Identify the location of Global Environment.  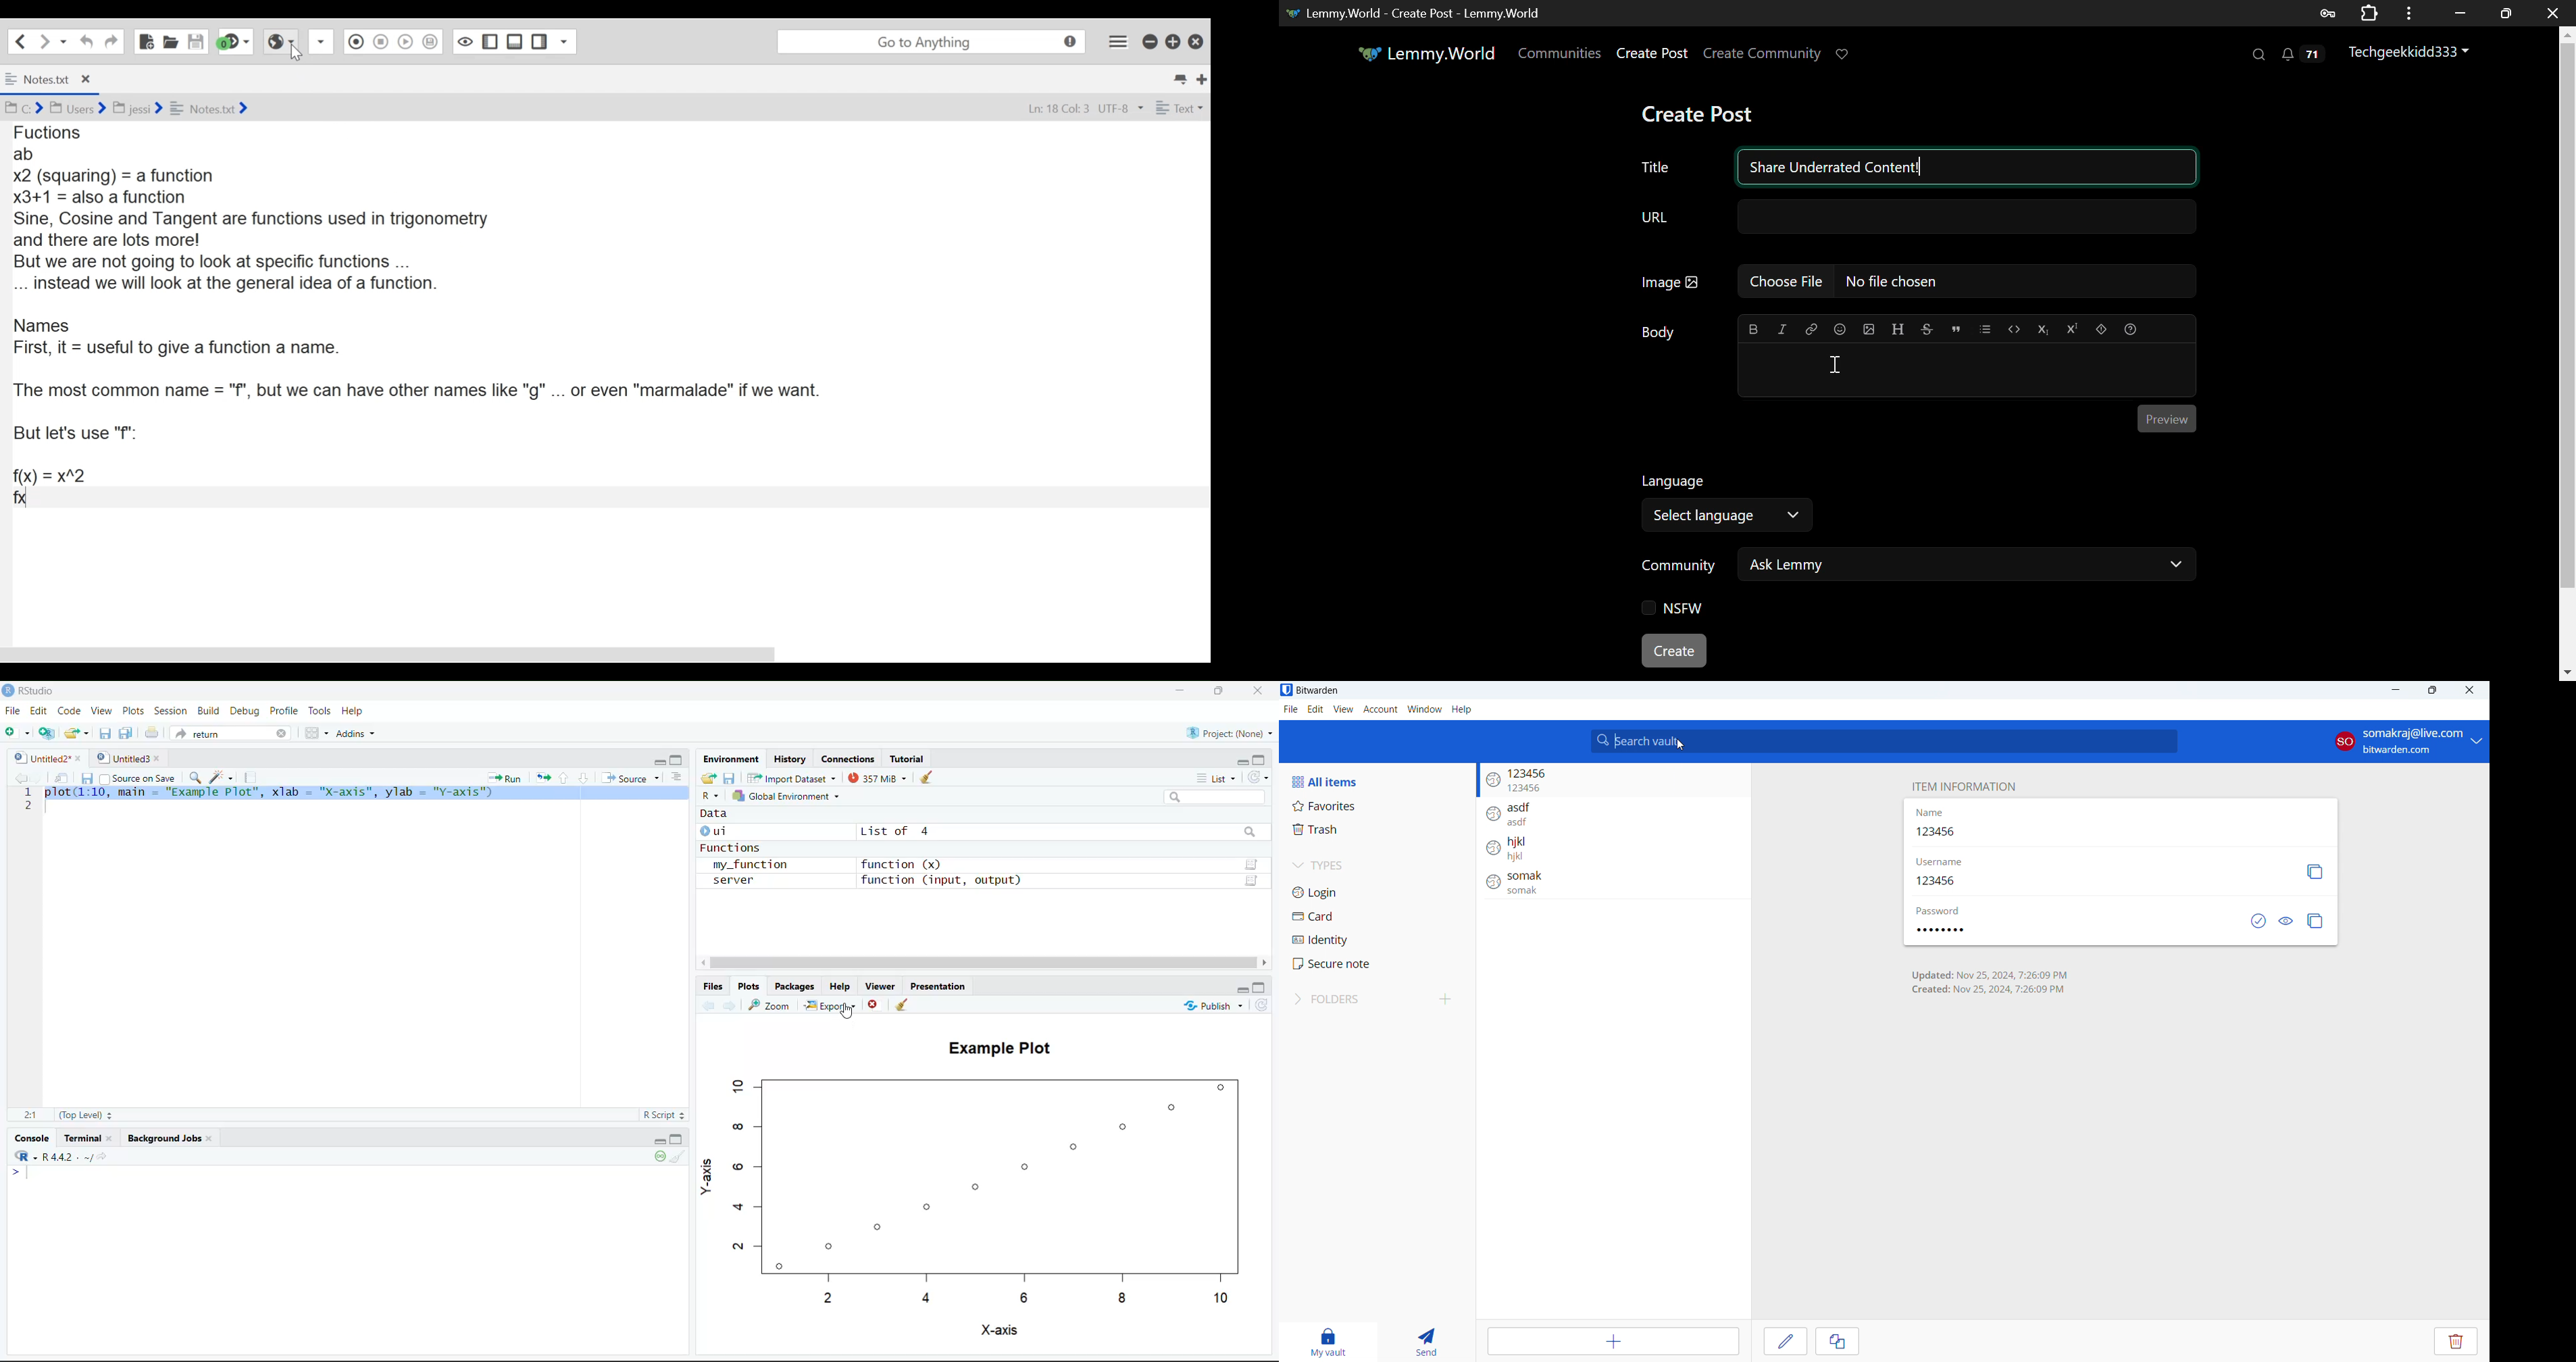
(790, 795).